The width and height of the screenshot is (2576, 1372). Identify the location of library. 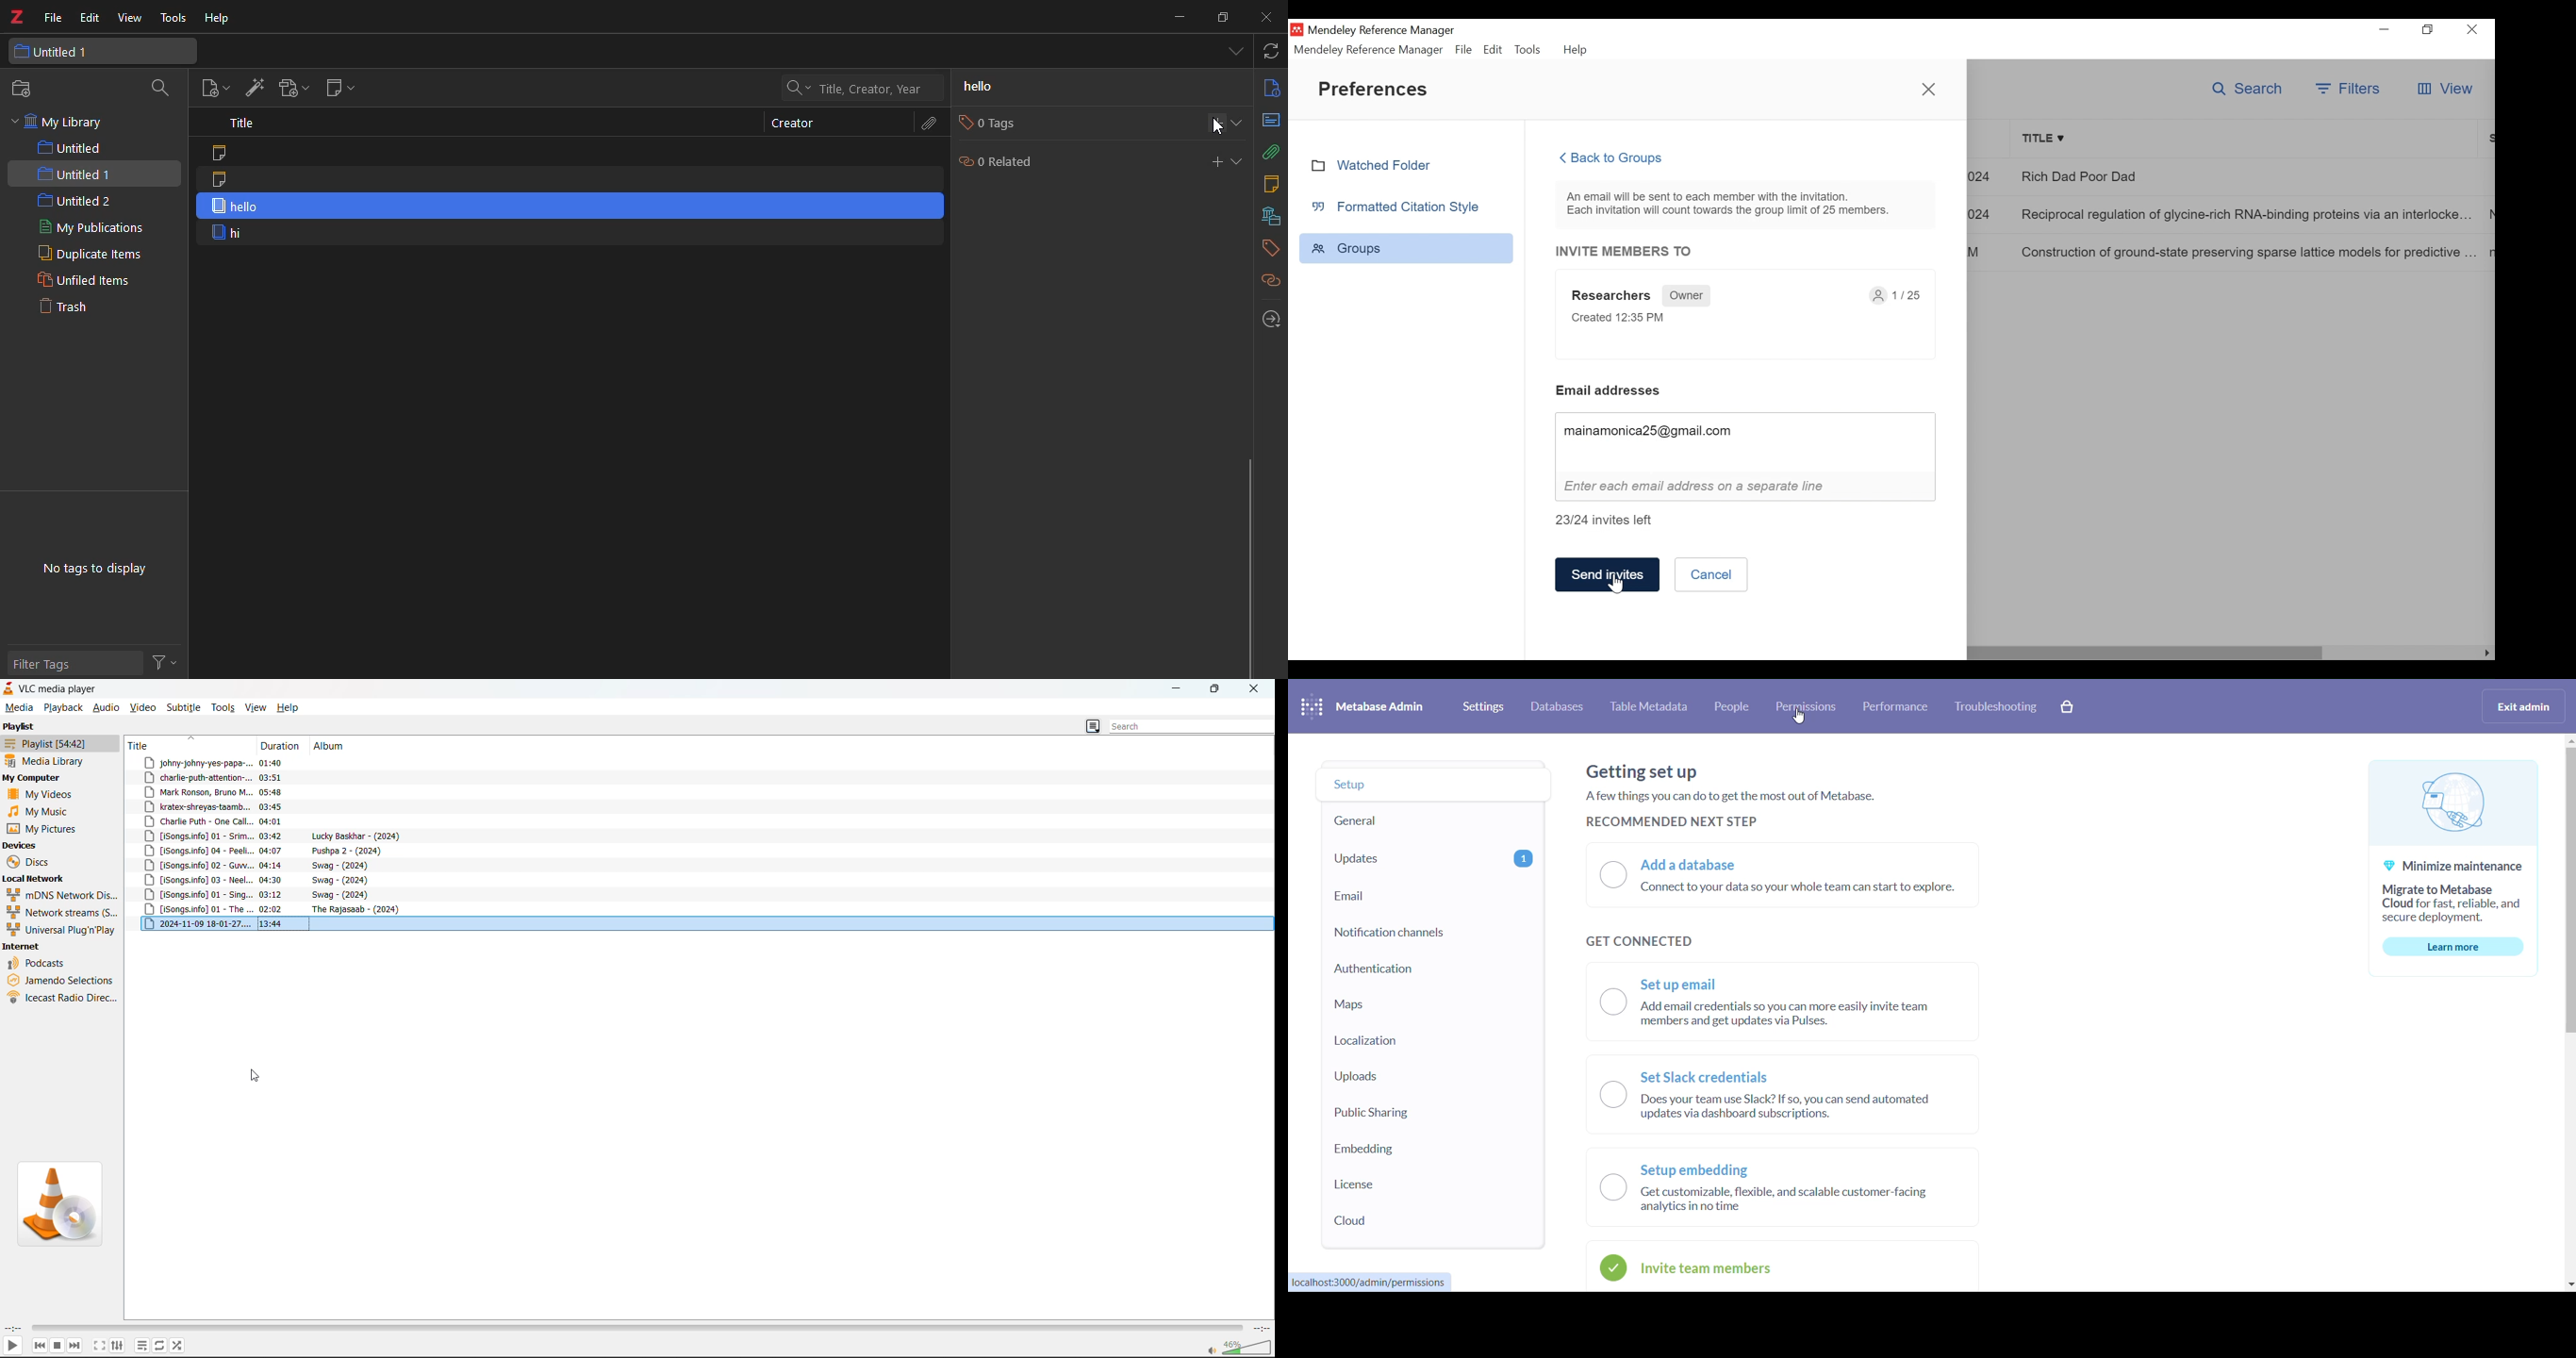
(1268, 216).